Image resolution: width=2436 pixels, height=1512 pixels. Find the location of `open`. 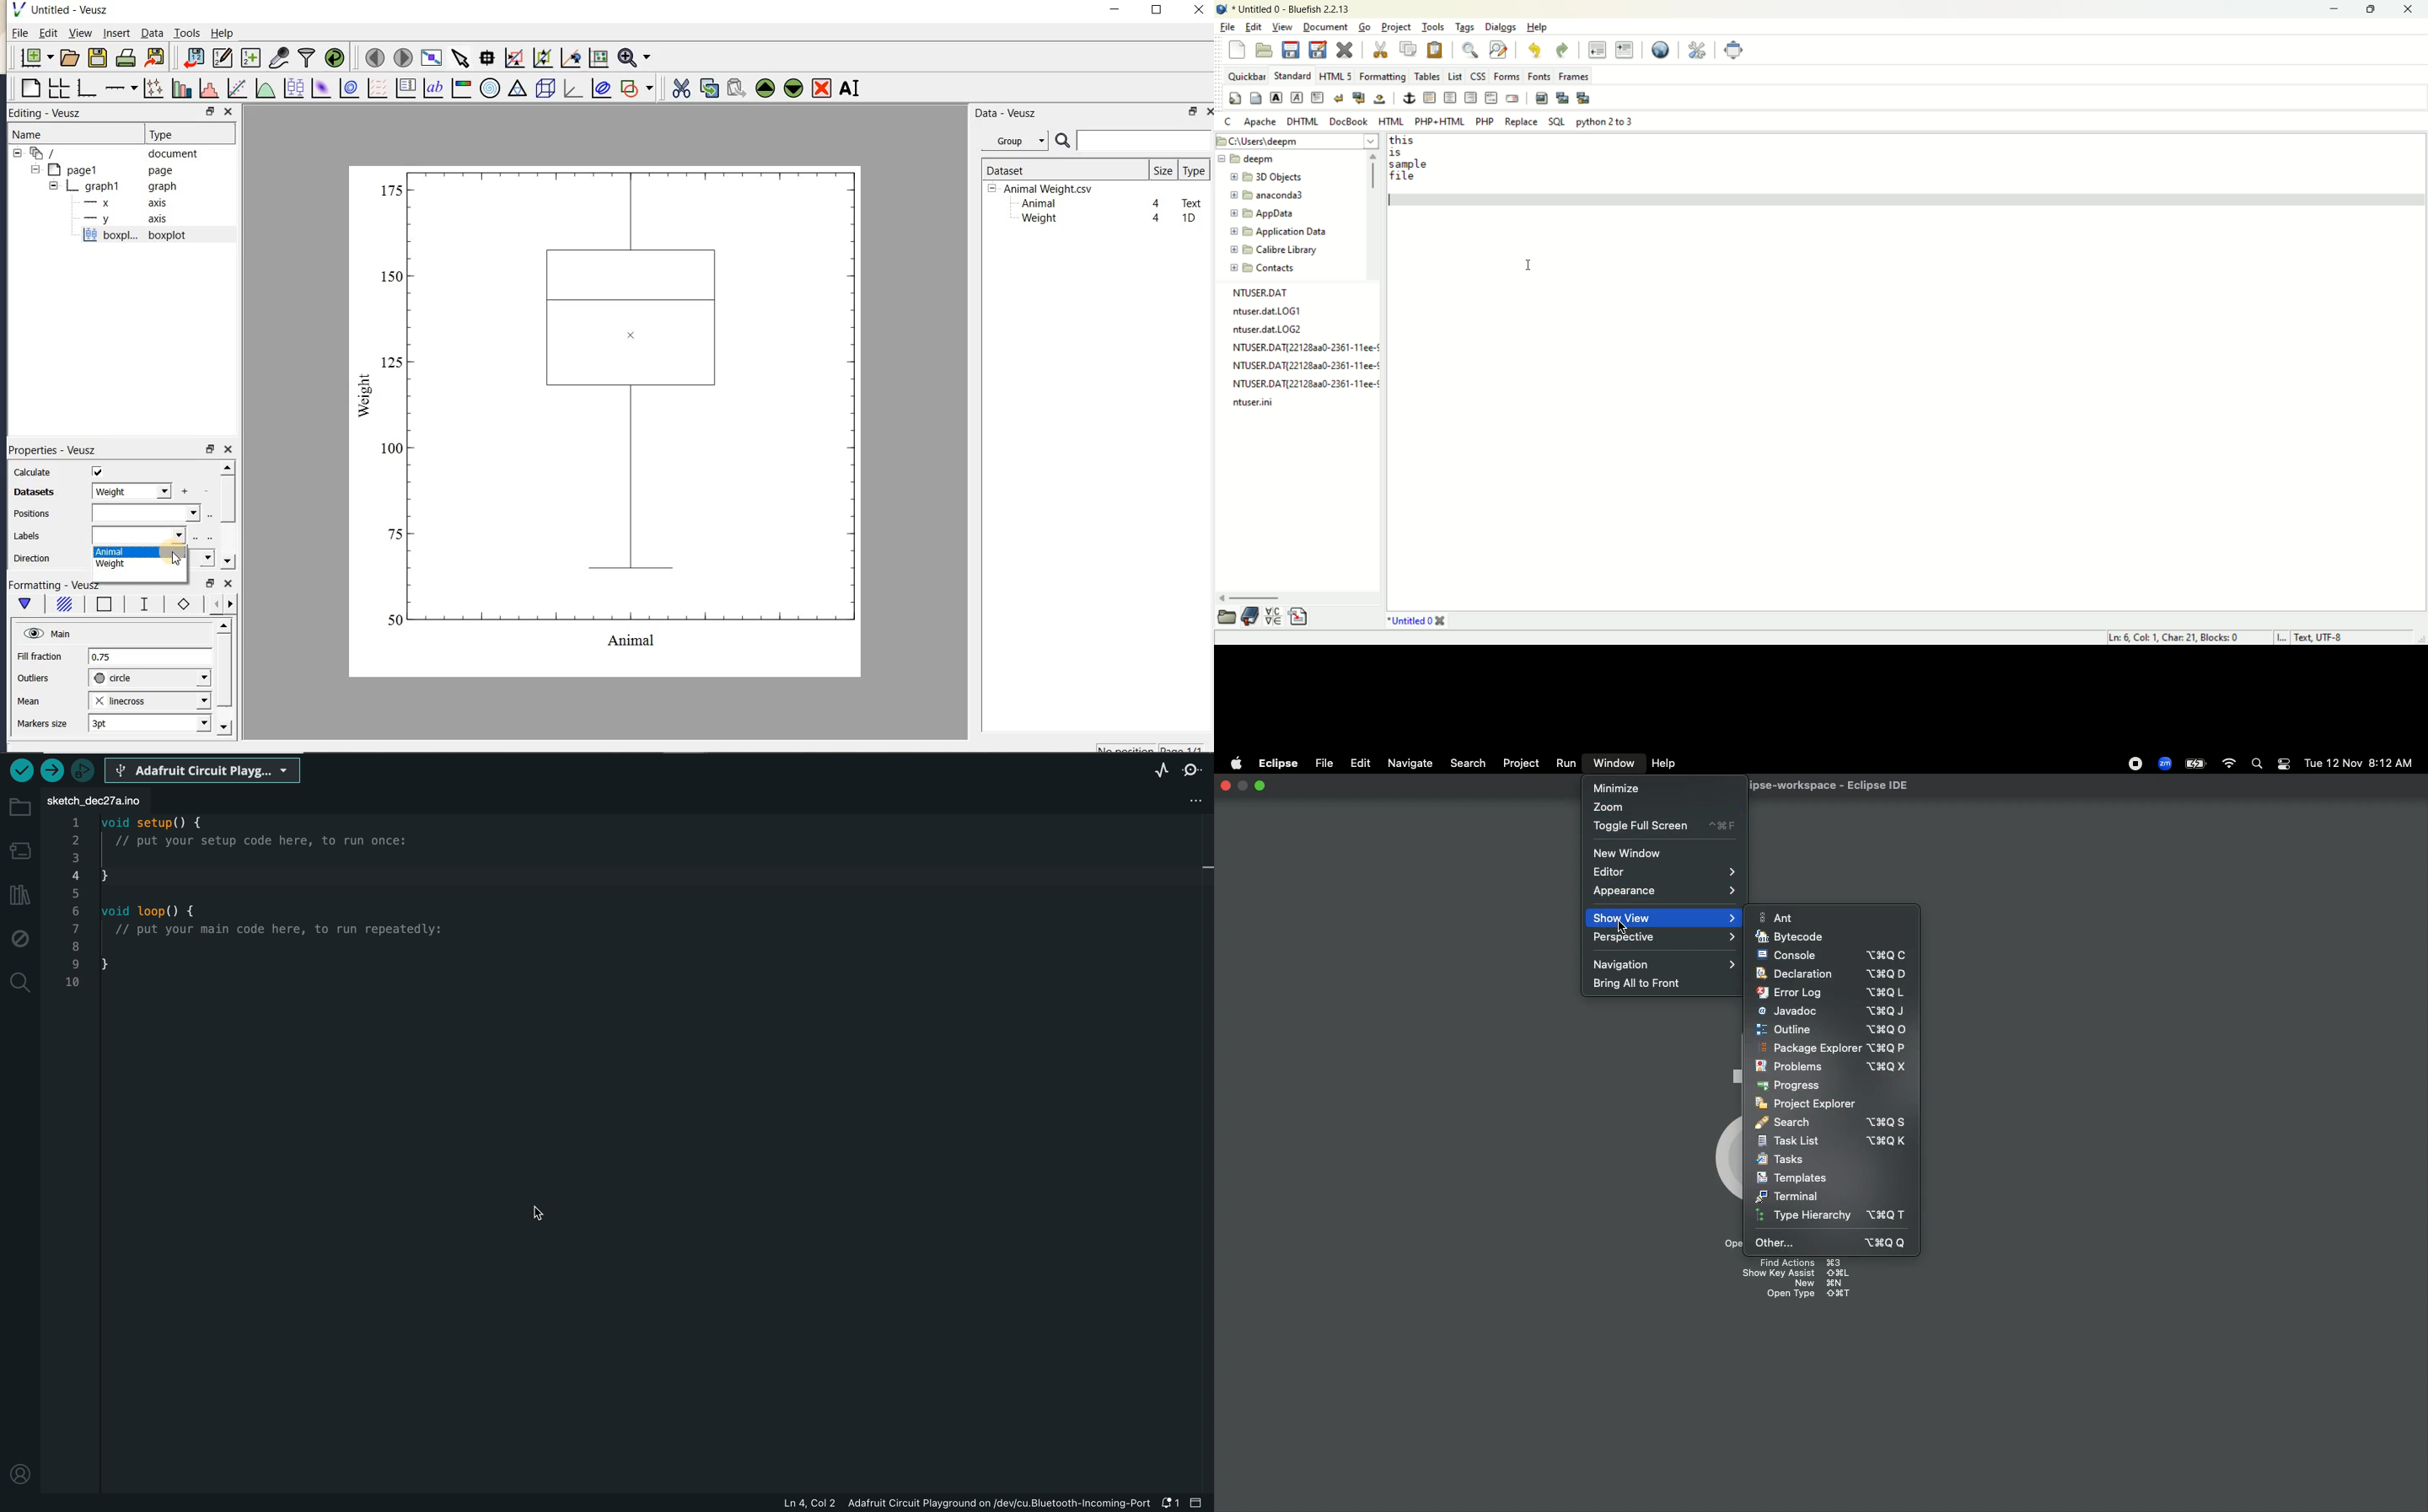

open is located at coordinates (1266, 51).